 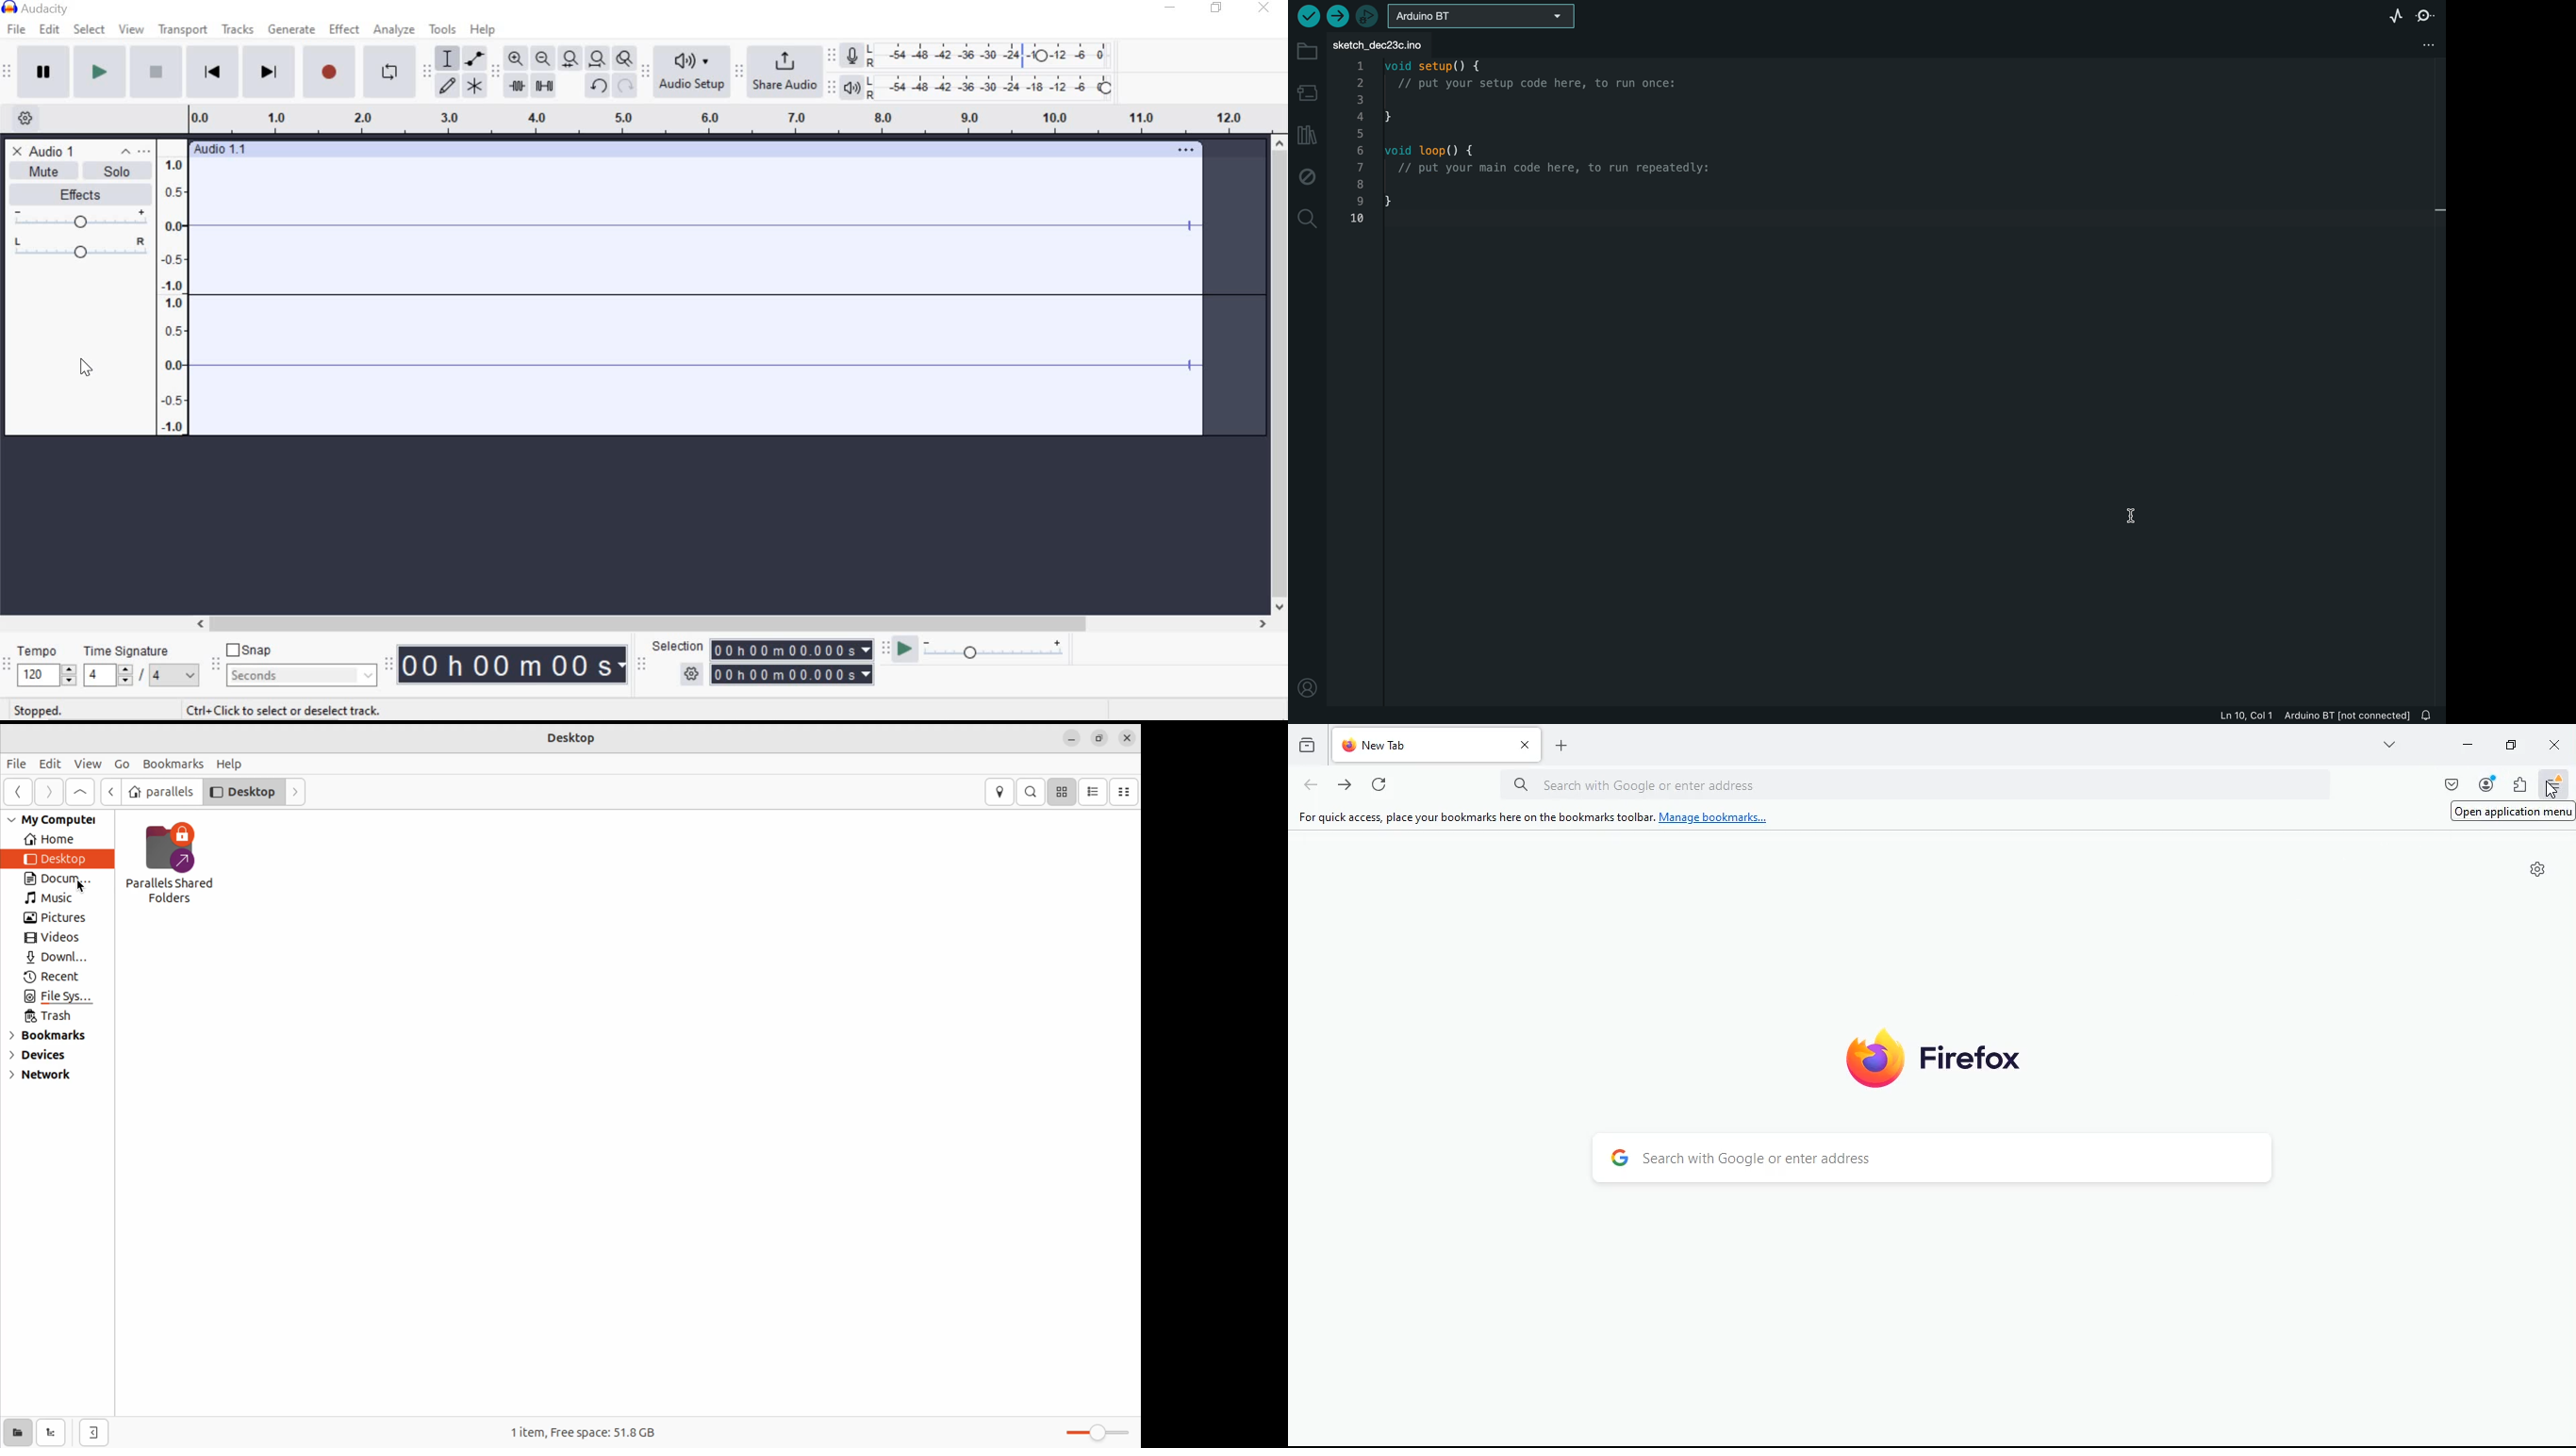 What do you see at coordinates (544, 85) in the screenshot?
I see `Silence audio selection` at bounding box center [544, 85].